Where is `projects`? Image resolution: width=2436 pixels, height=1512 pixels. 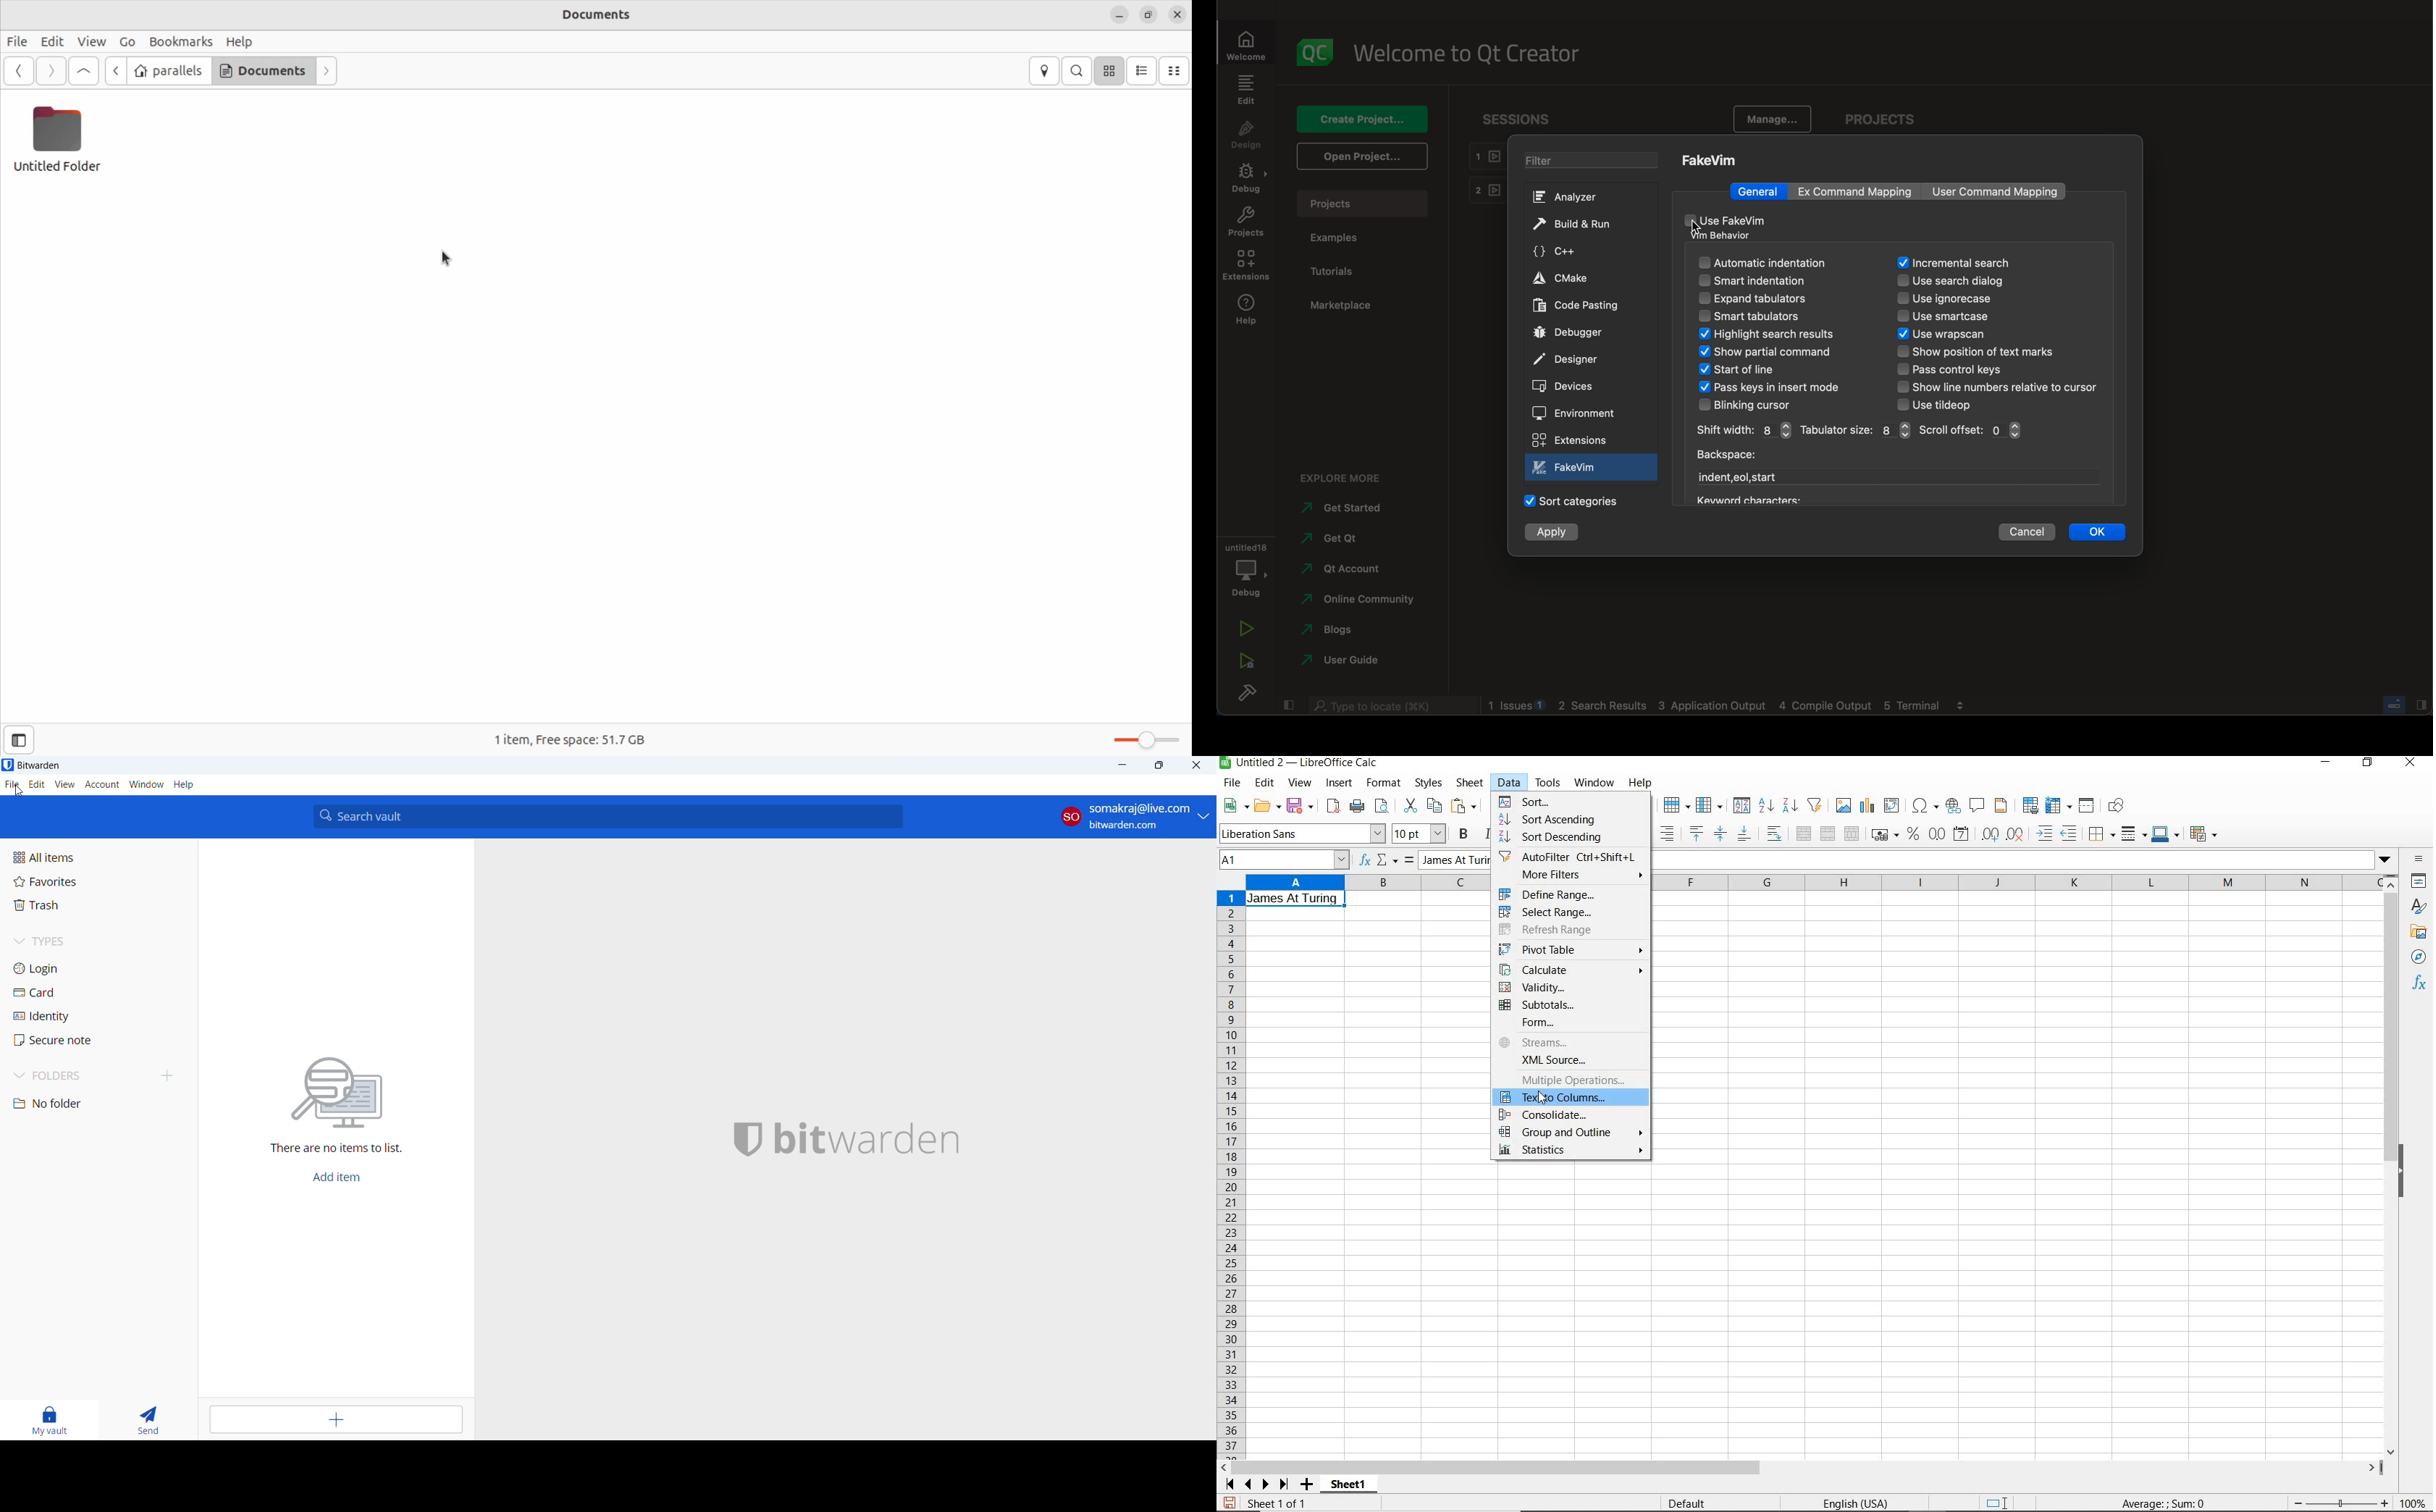
projects is located at coordinates (1248, 222).